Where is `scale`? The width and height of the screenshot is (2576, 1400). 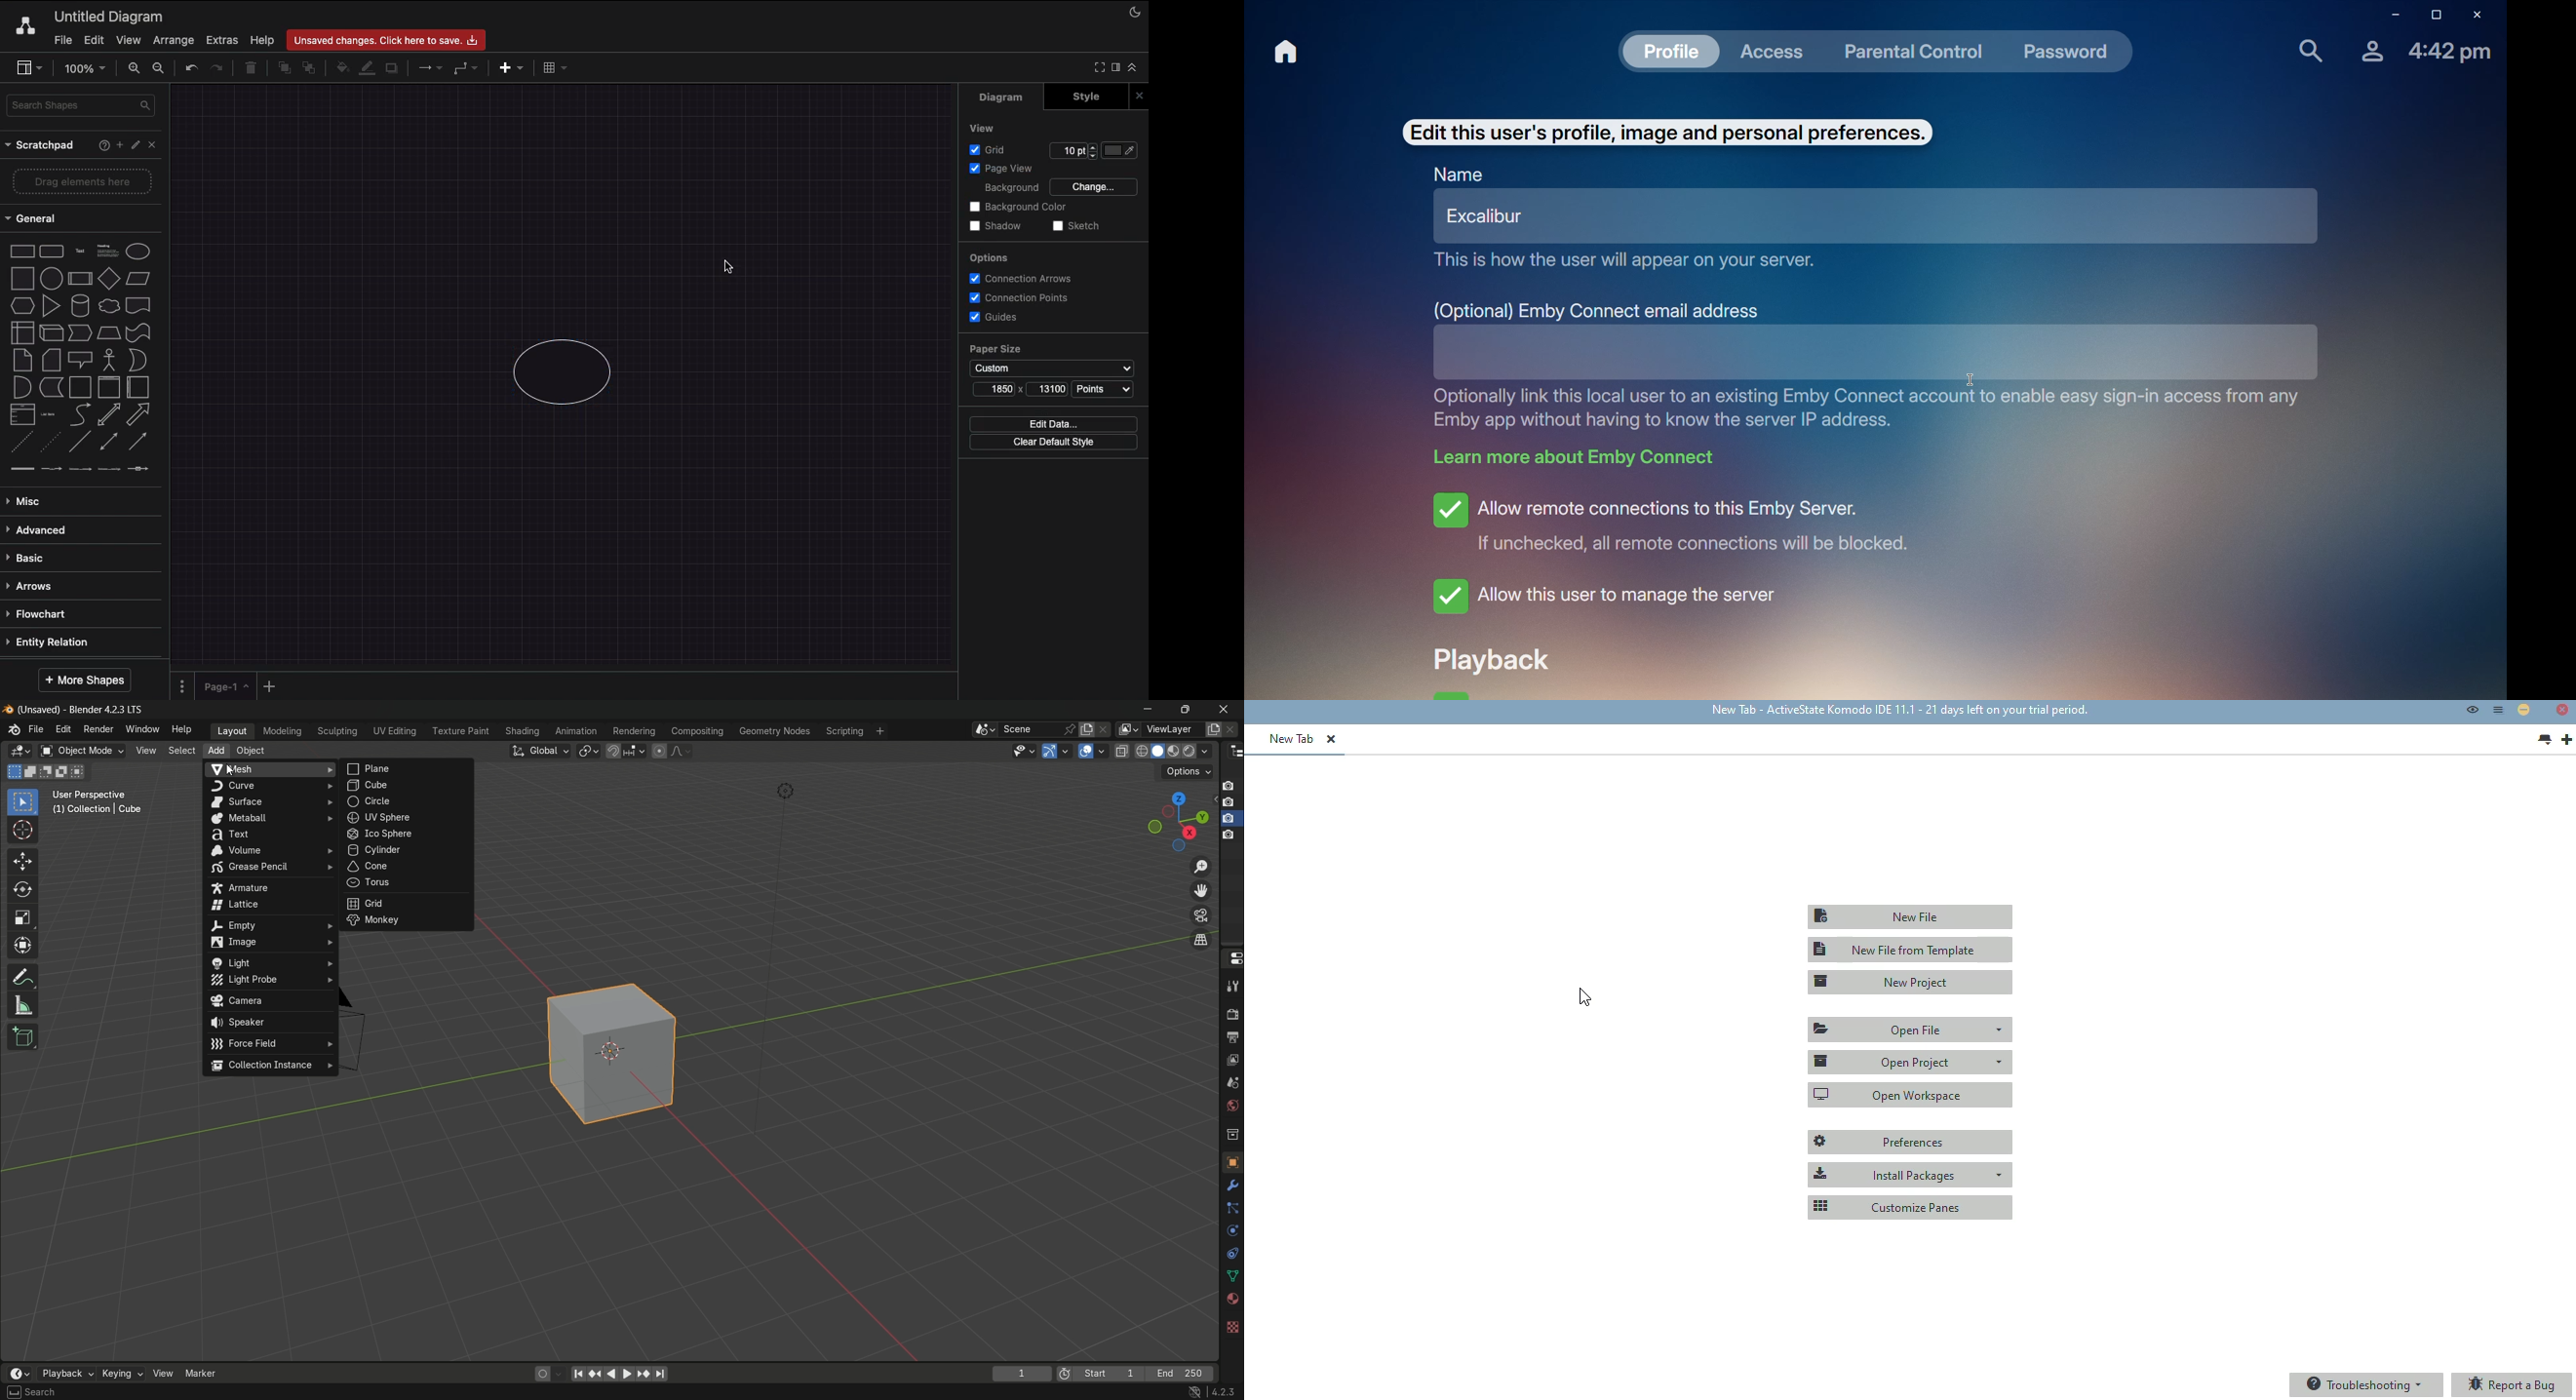
scale is located at coordinates (23, 918).